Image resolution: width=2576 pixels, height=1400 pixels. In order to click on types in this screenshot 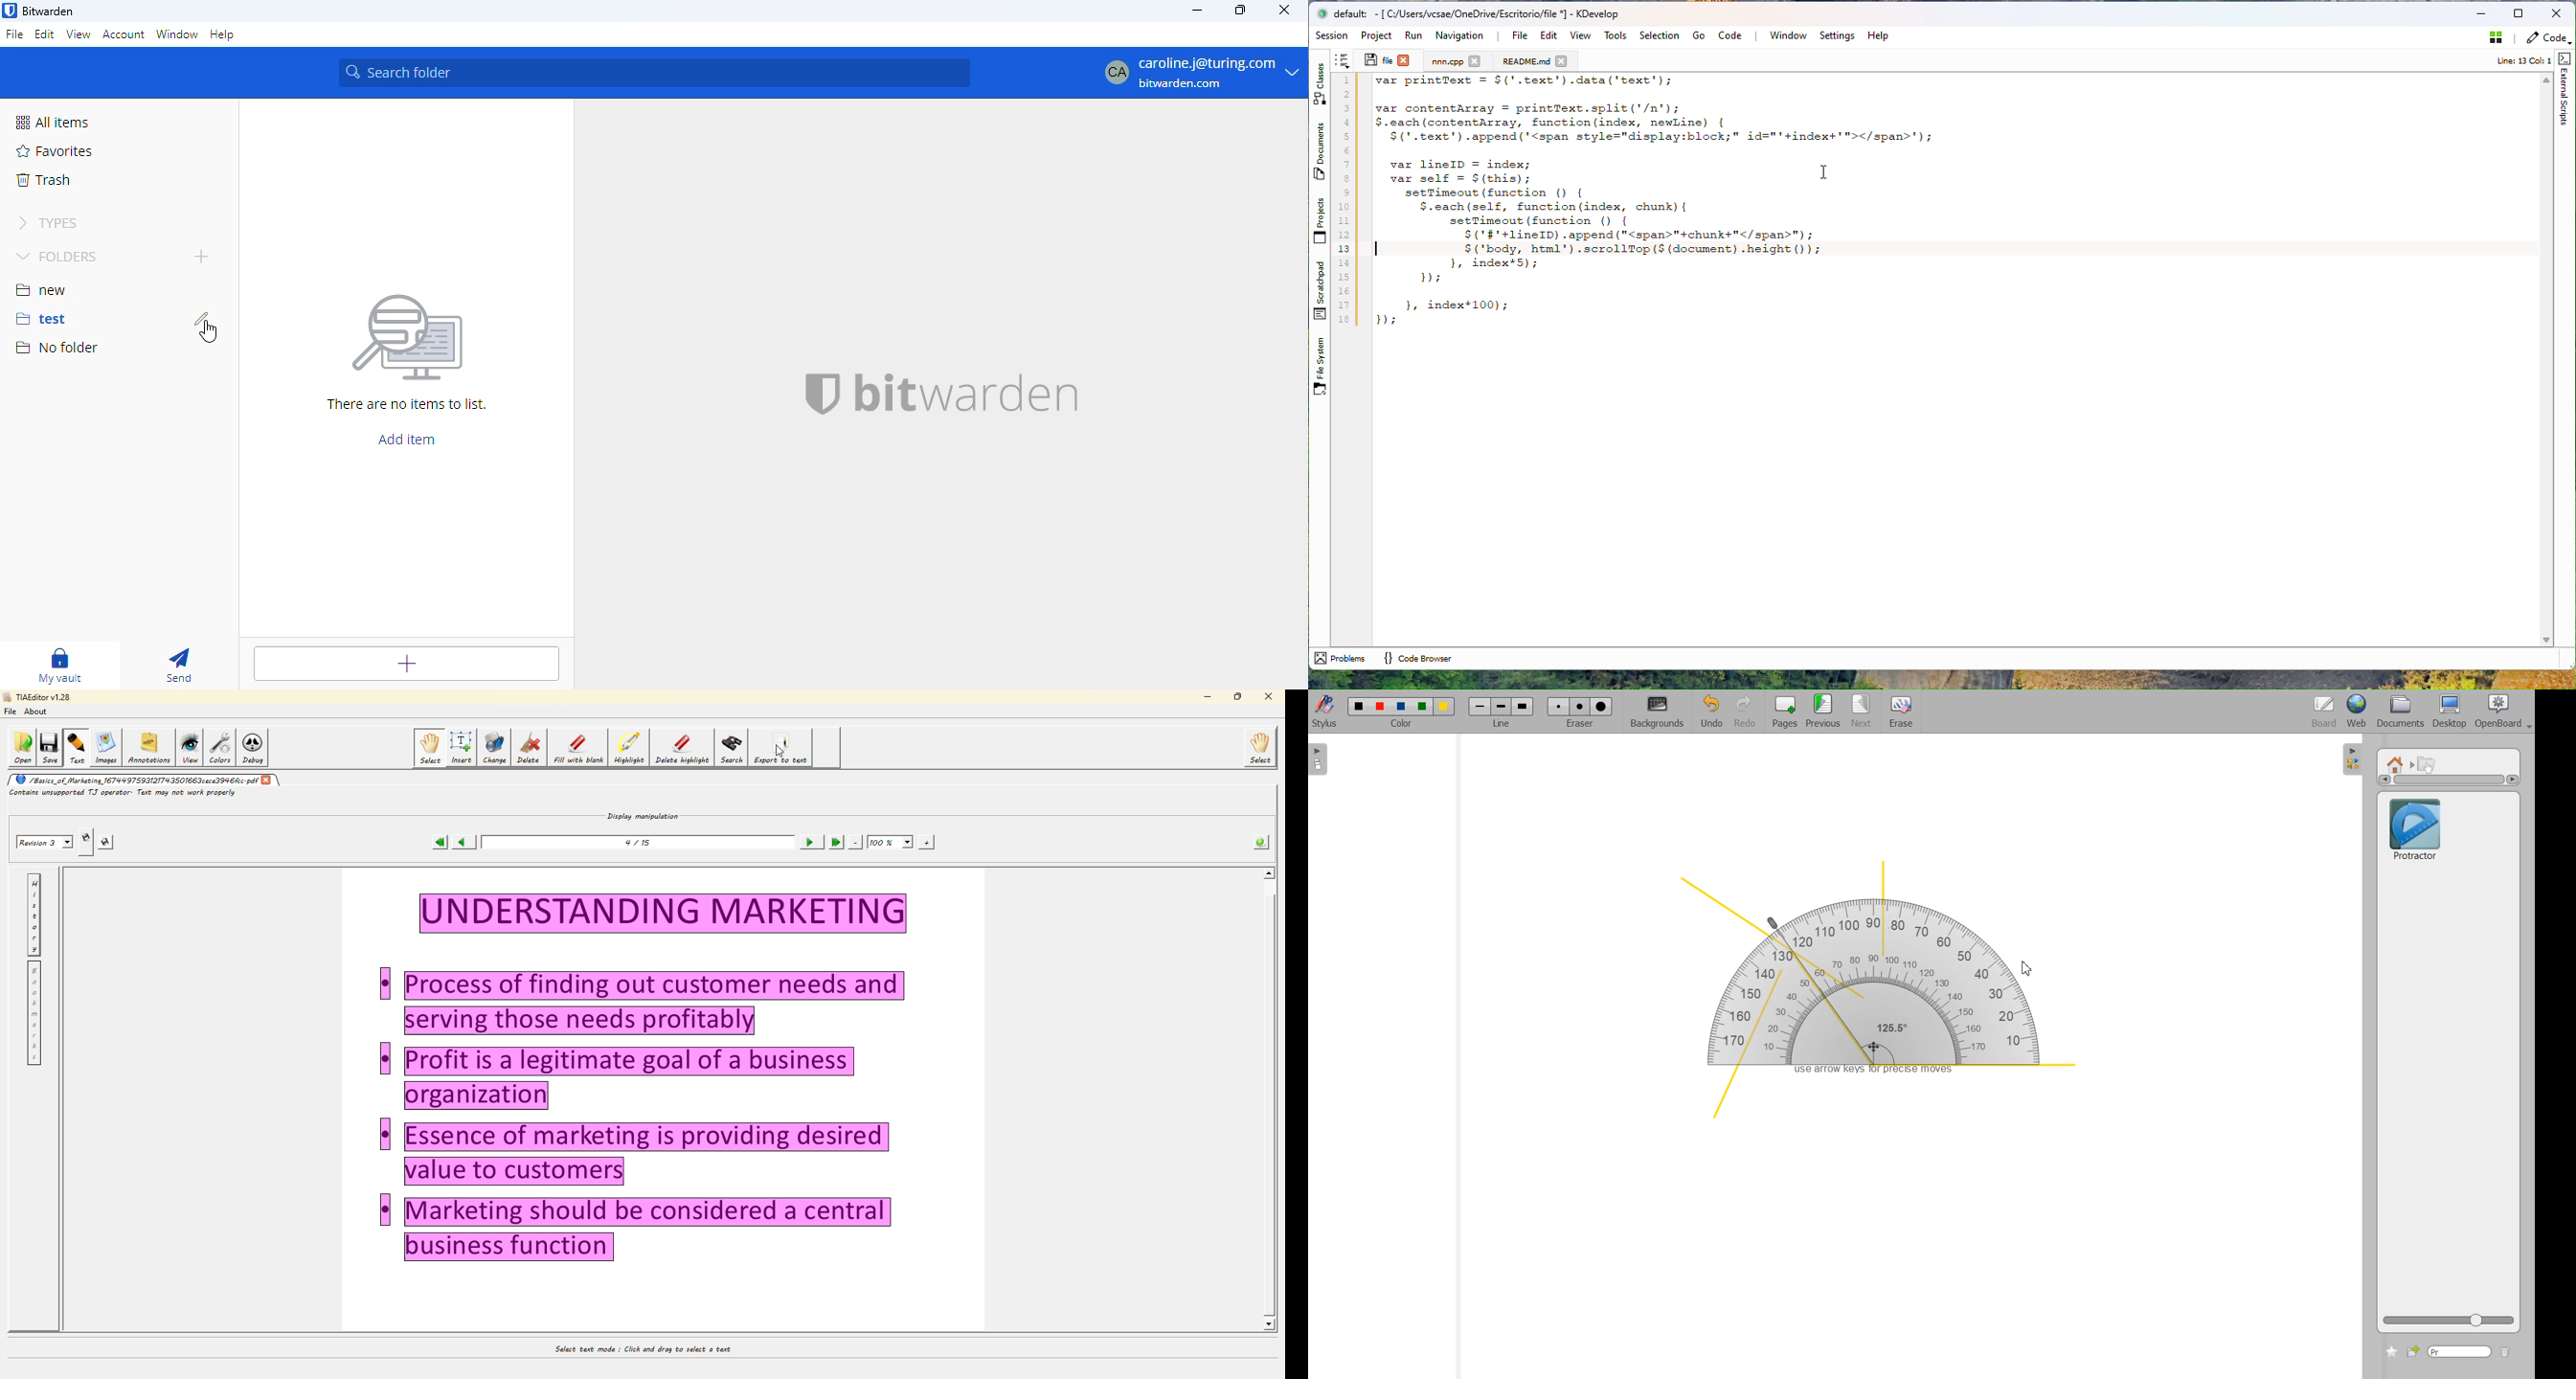, I will do `click(45, 222)`.